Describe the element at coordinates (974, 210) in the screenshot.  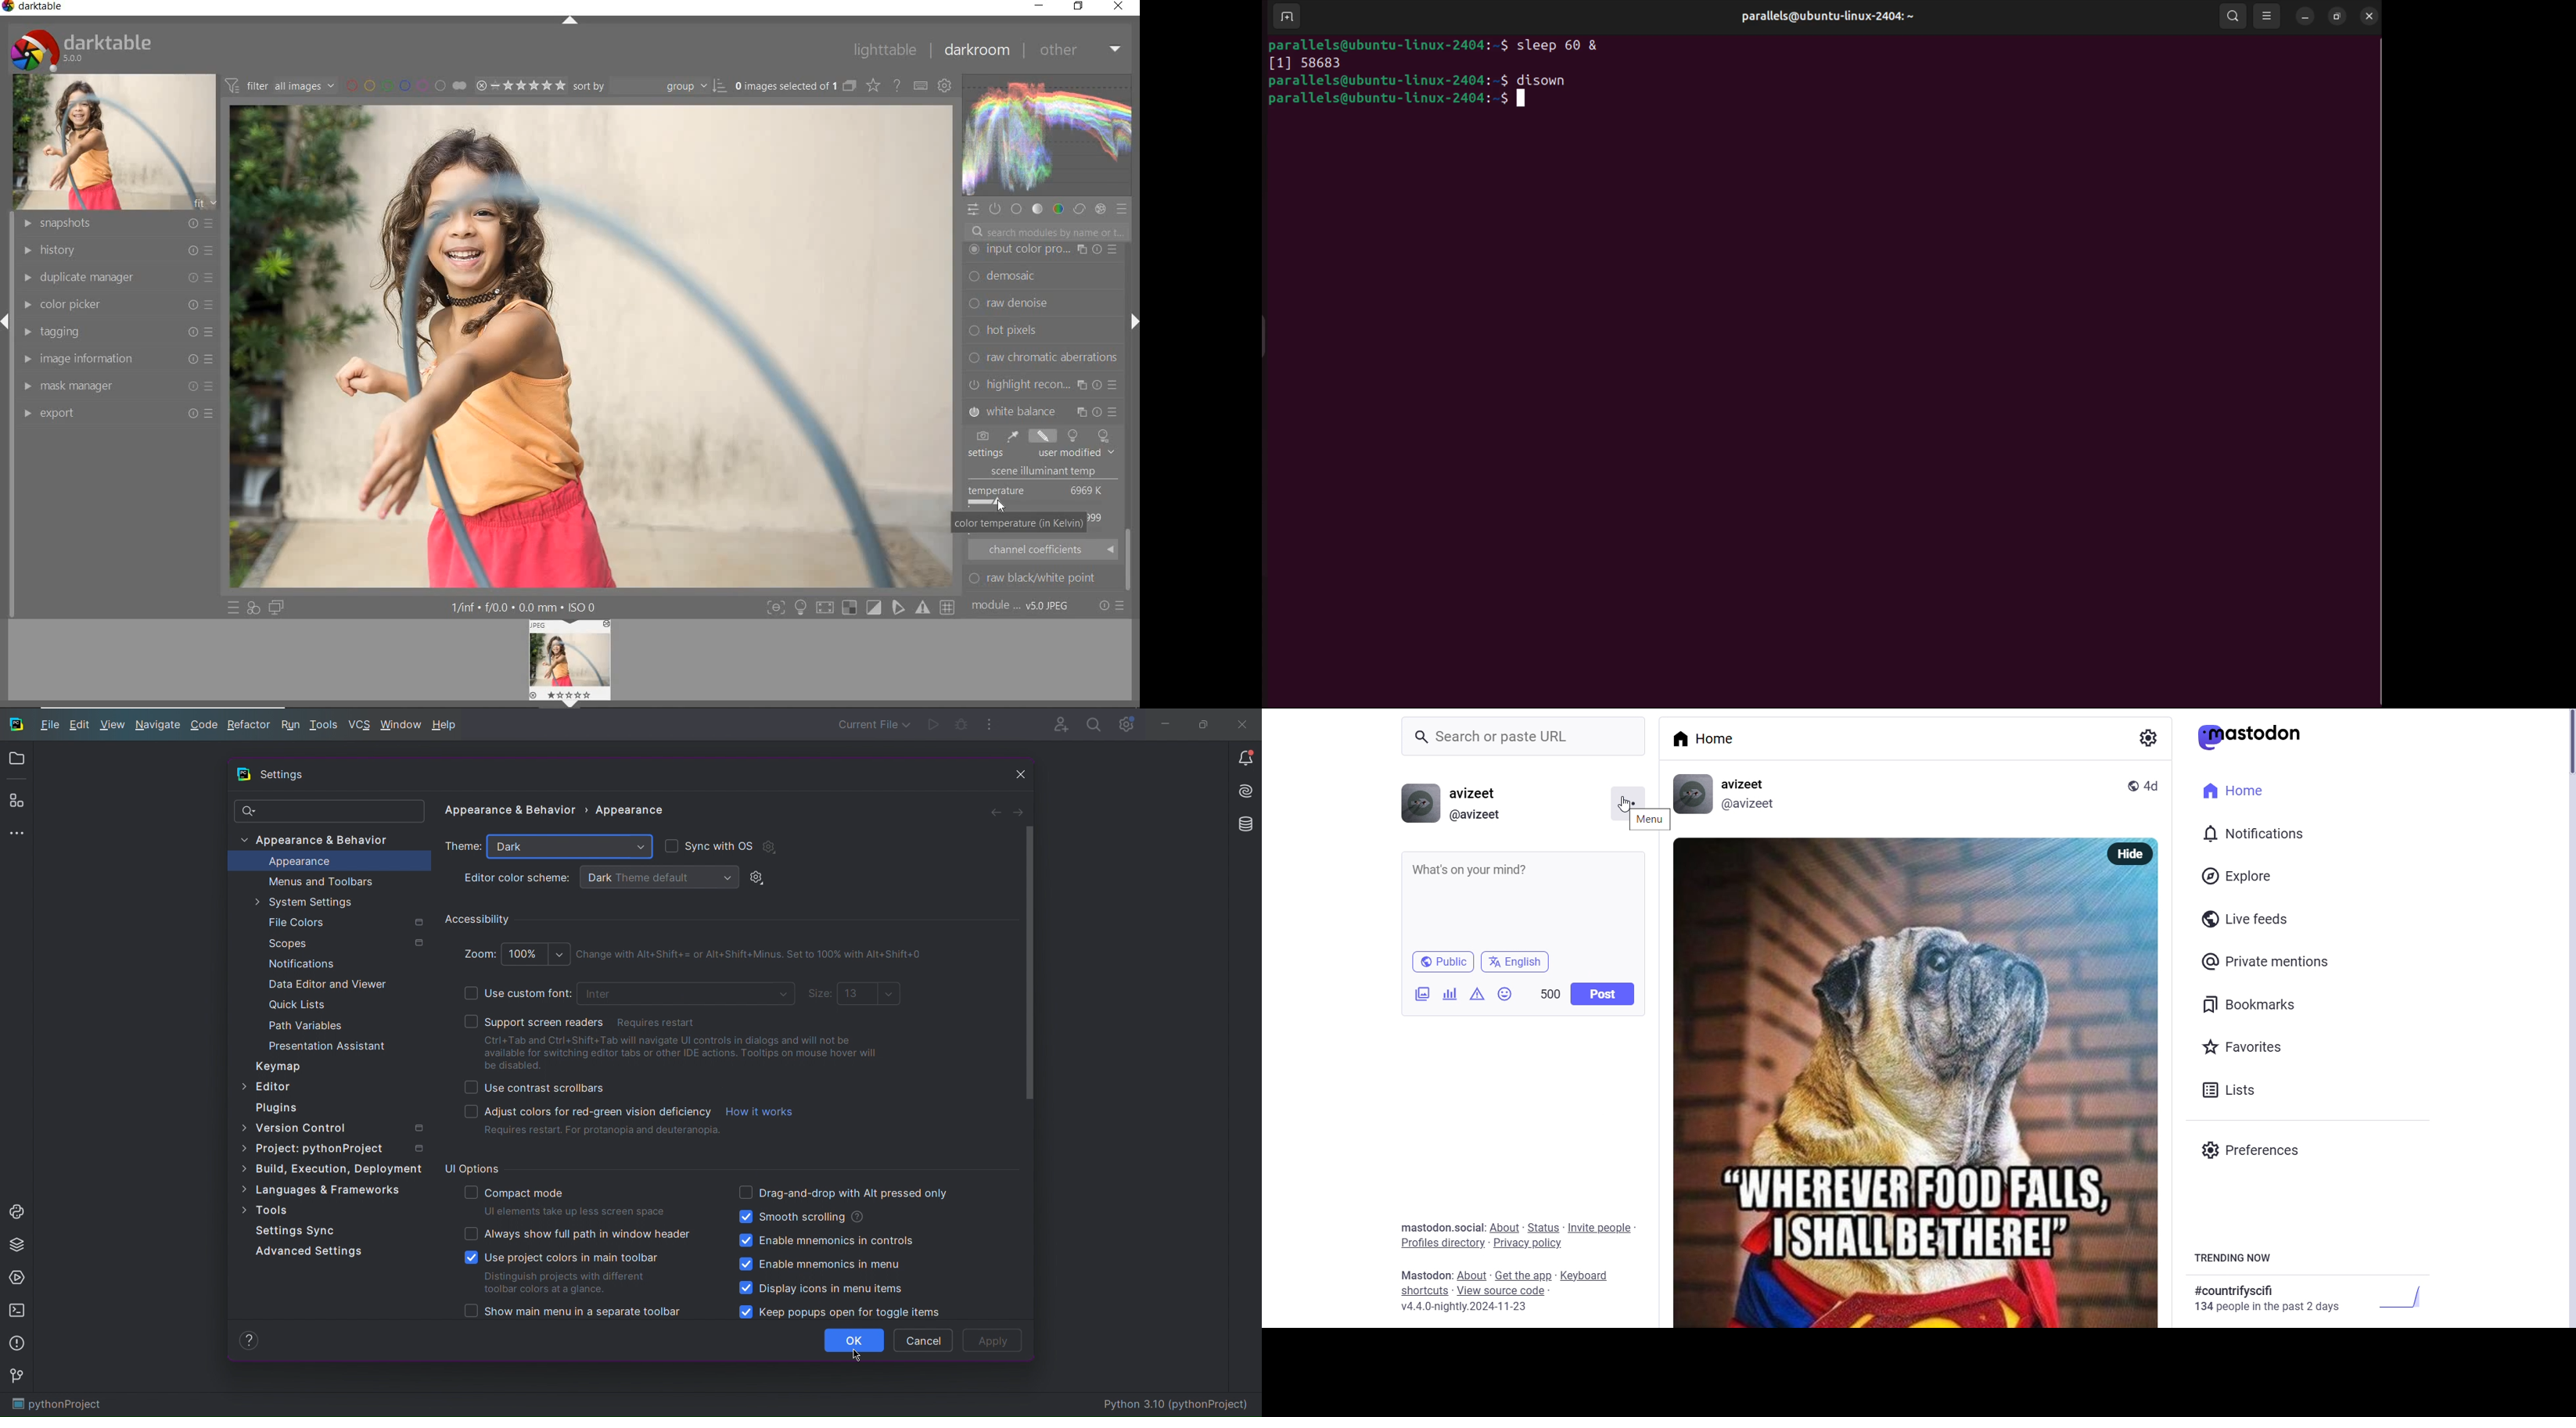
I see `quick access panel` at that location.